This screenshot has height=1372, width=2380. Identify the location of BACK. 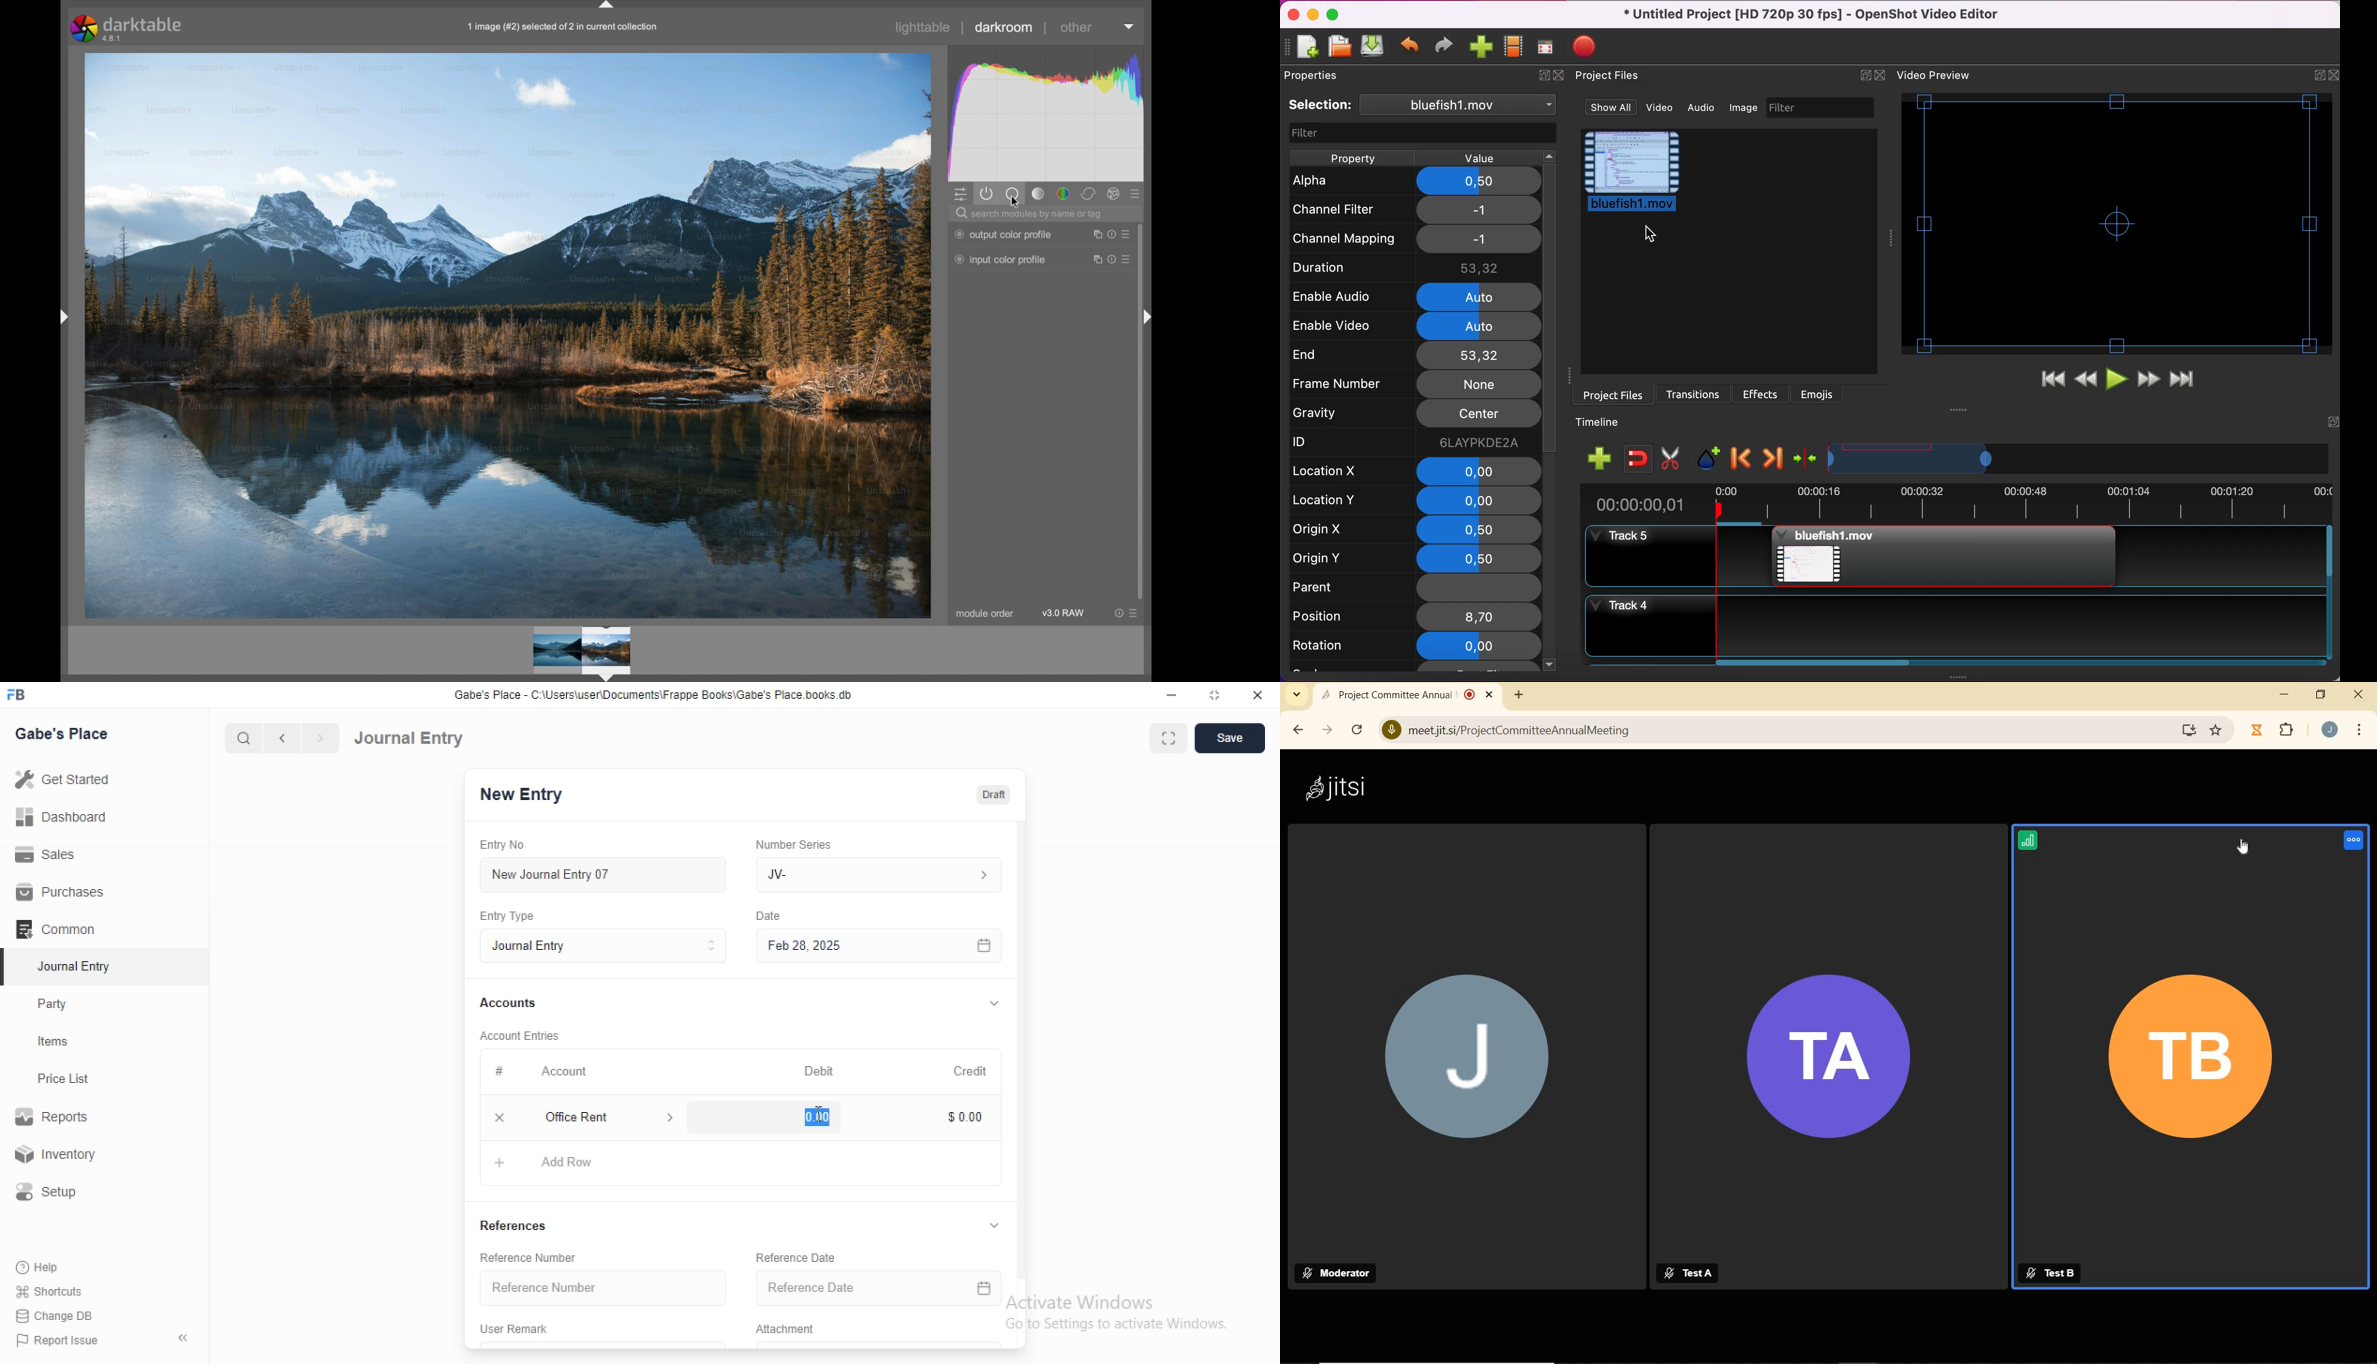
(1296, 732).